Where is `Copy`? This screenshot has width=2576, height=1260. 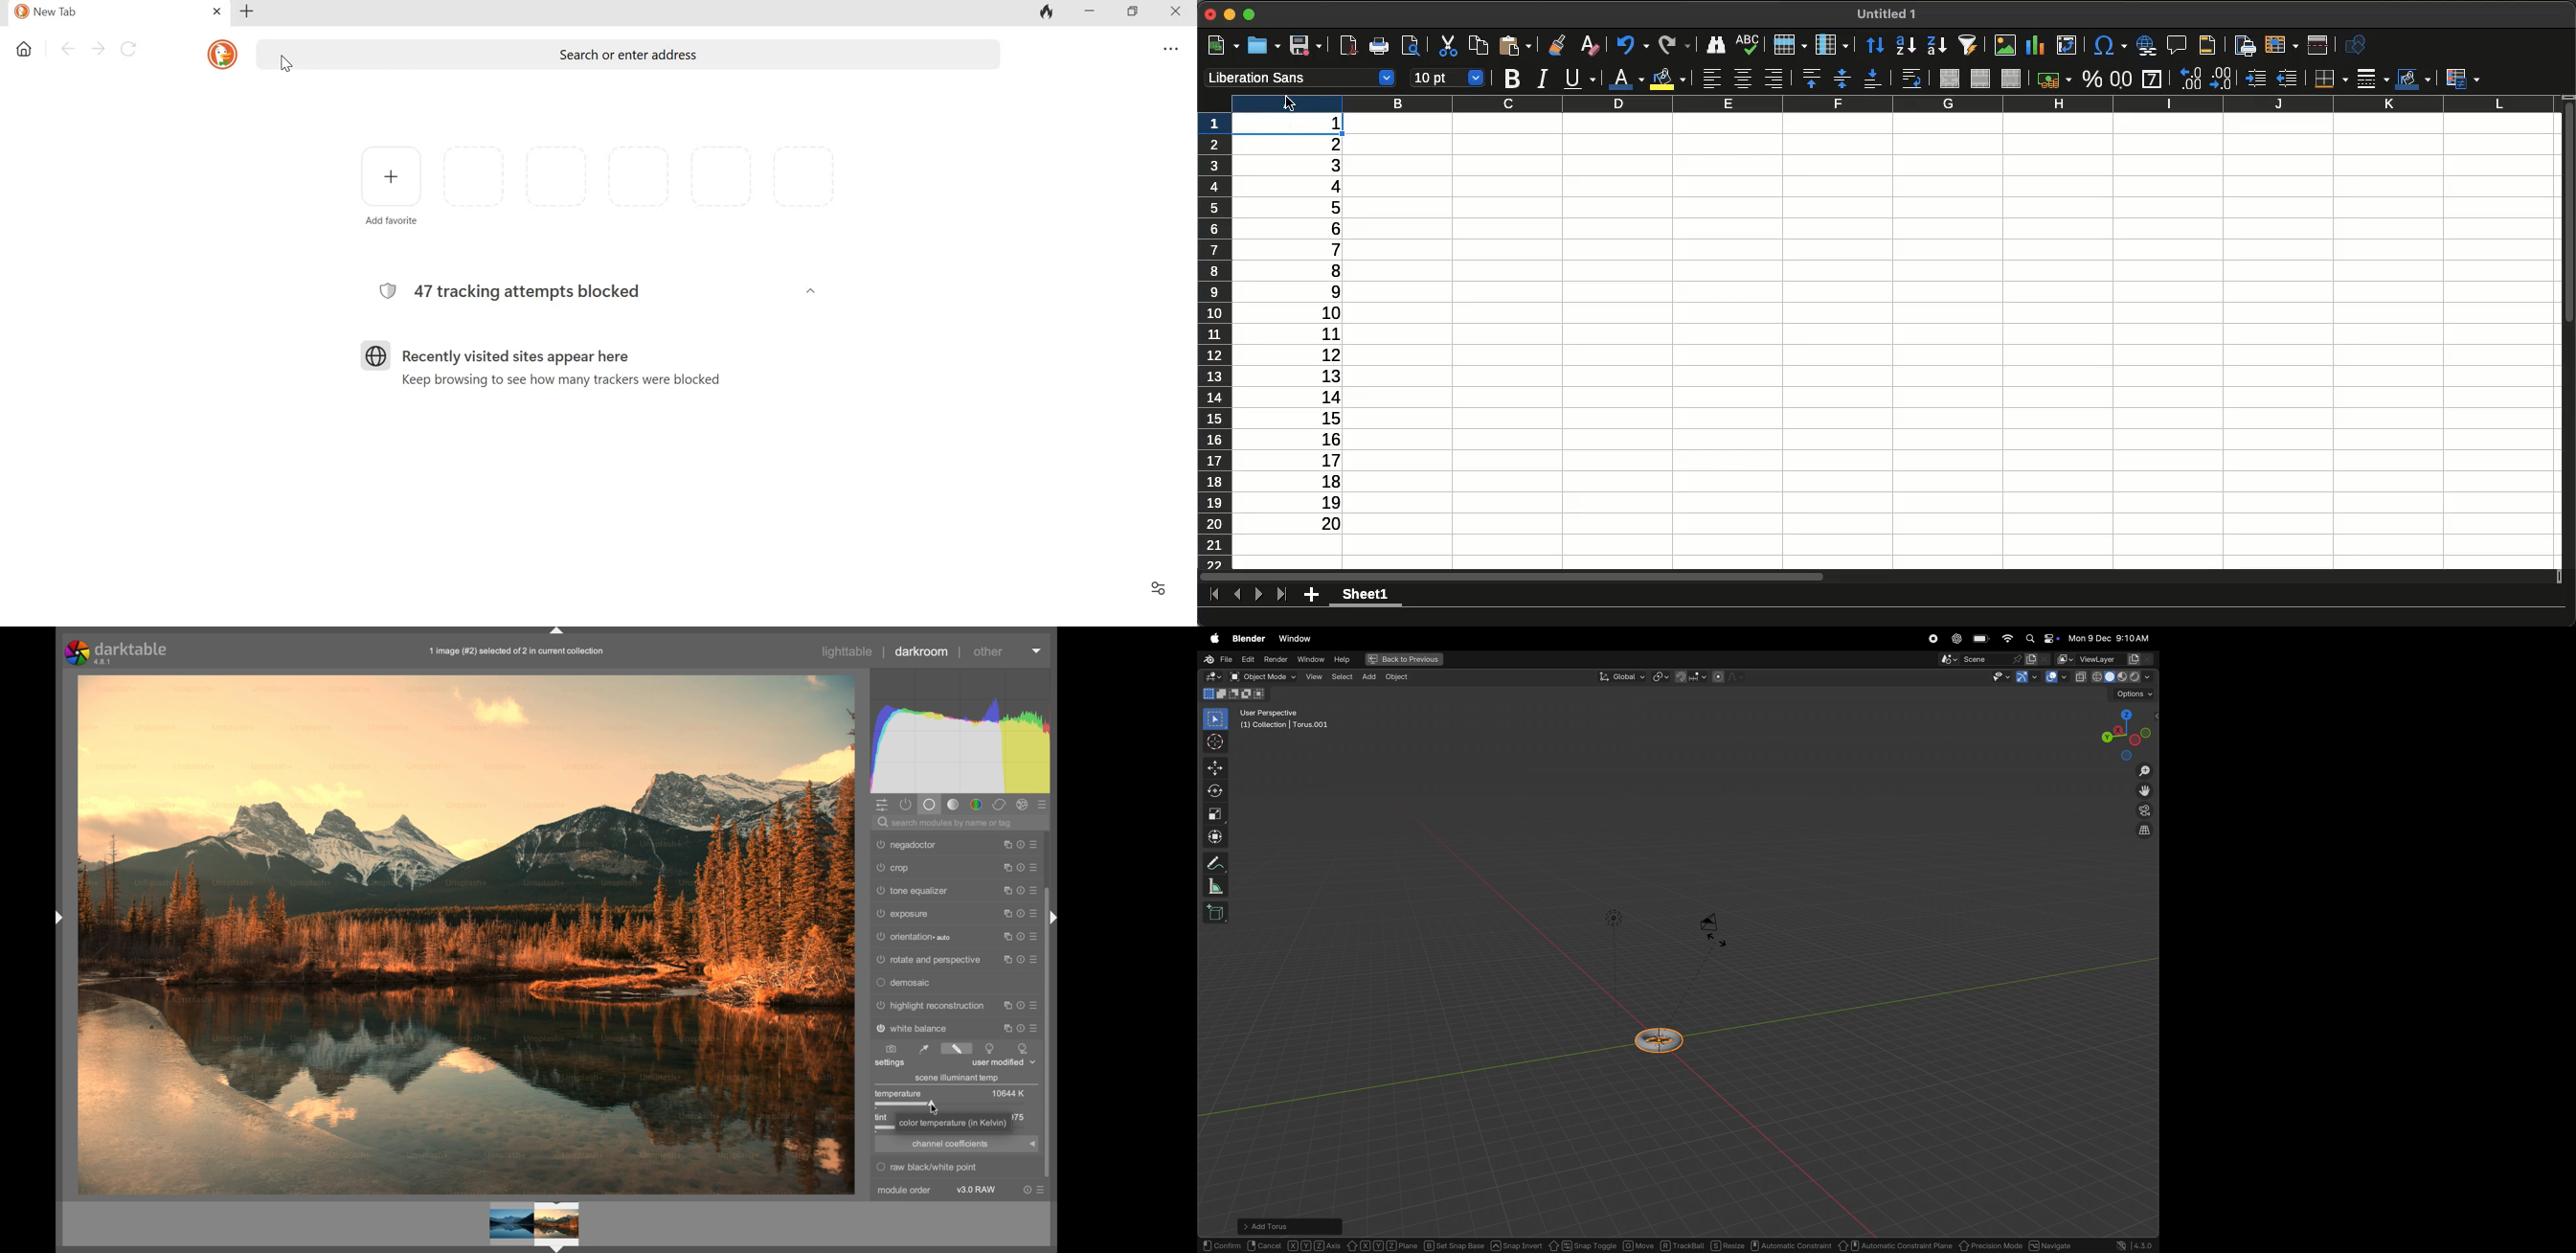 Copy is located at coordinates (1478, 45).